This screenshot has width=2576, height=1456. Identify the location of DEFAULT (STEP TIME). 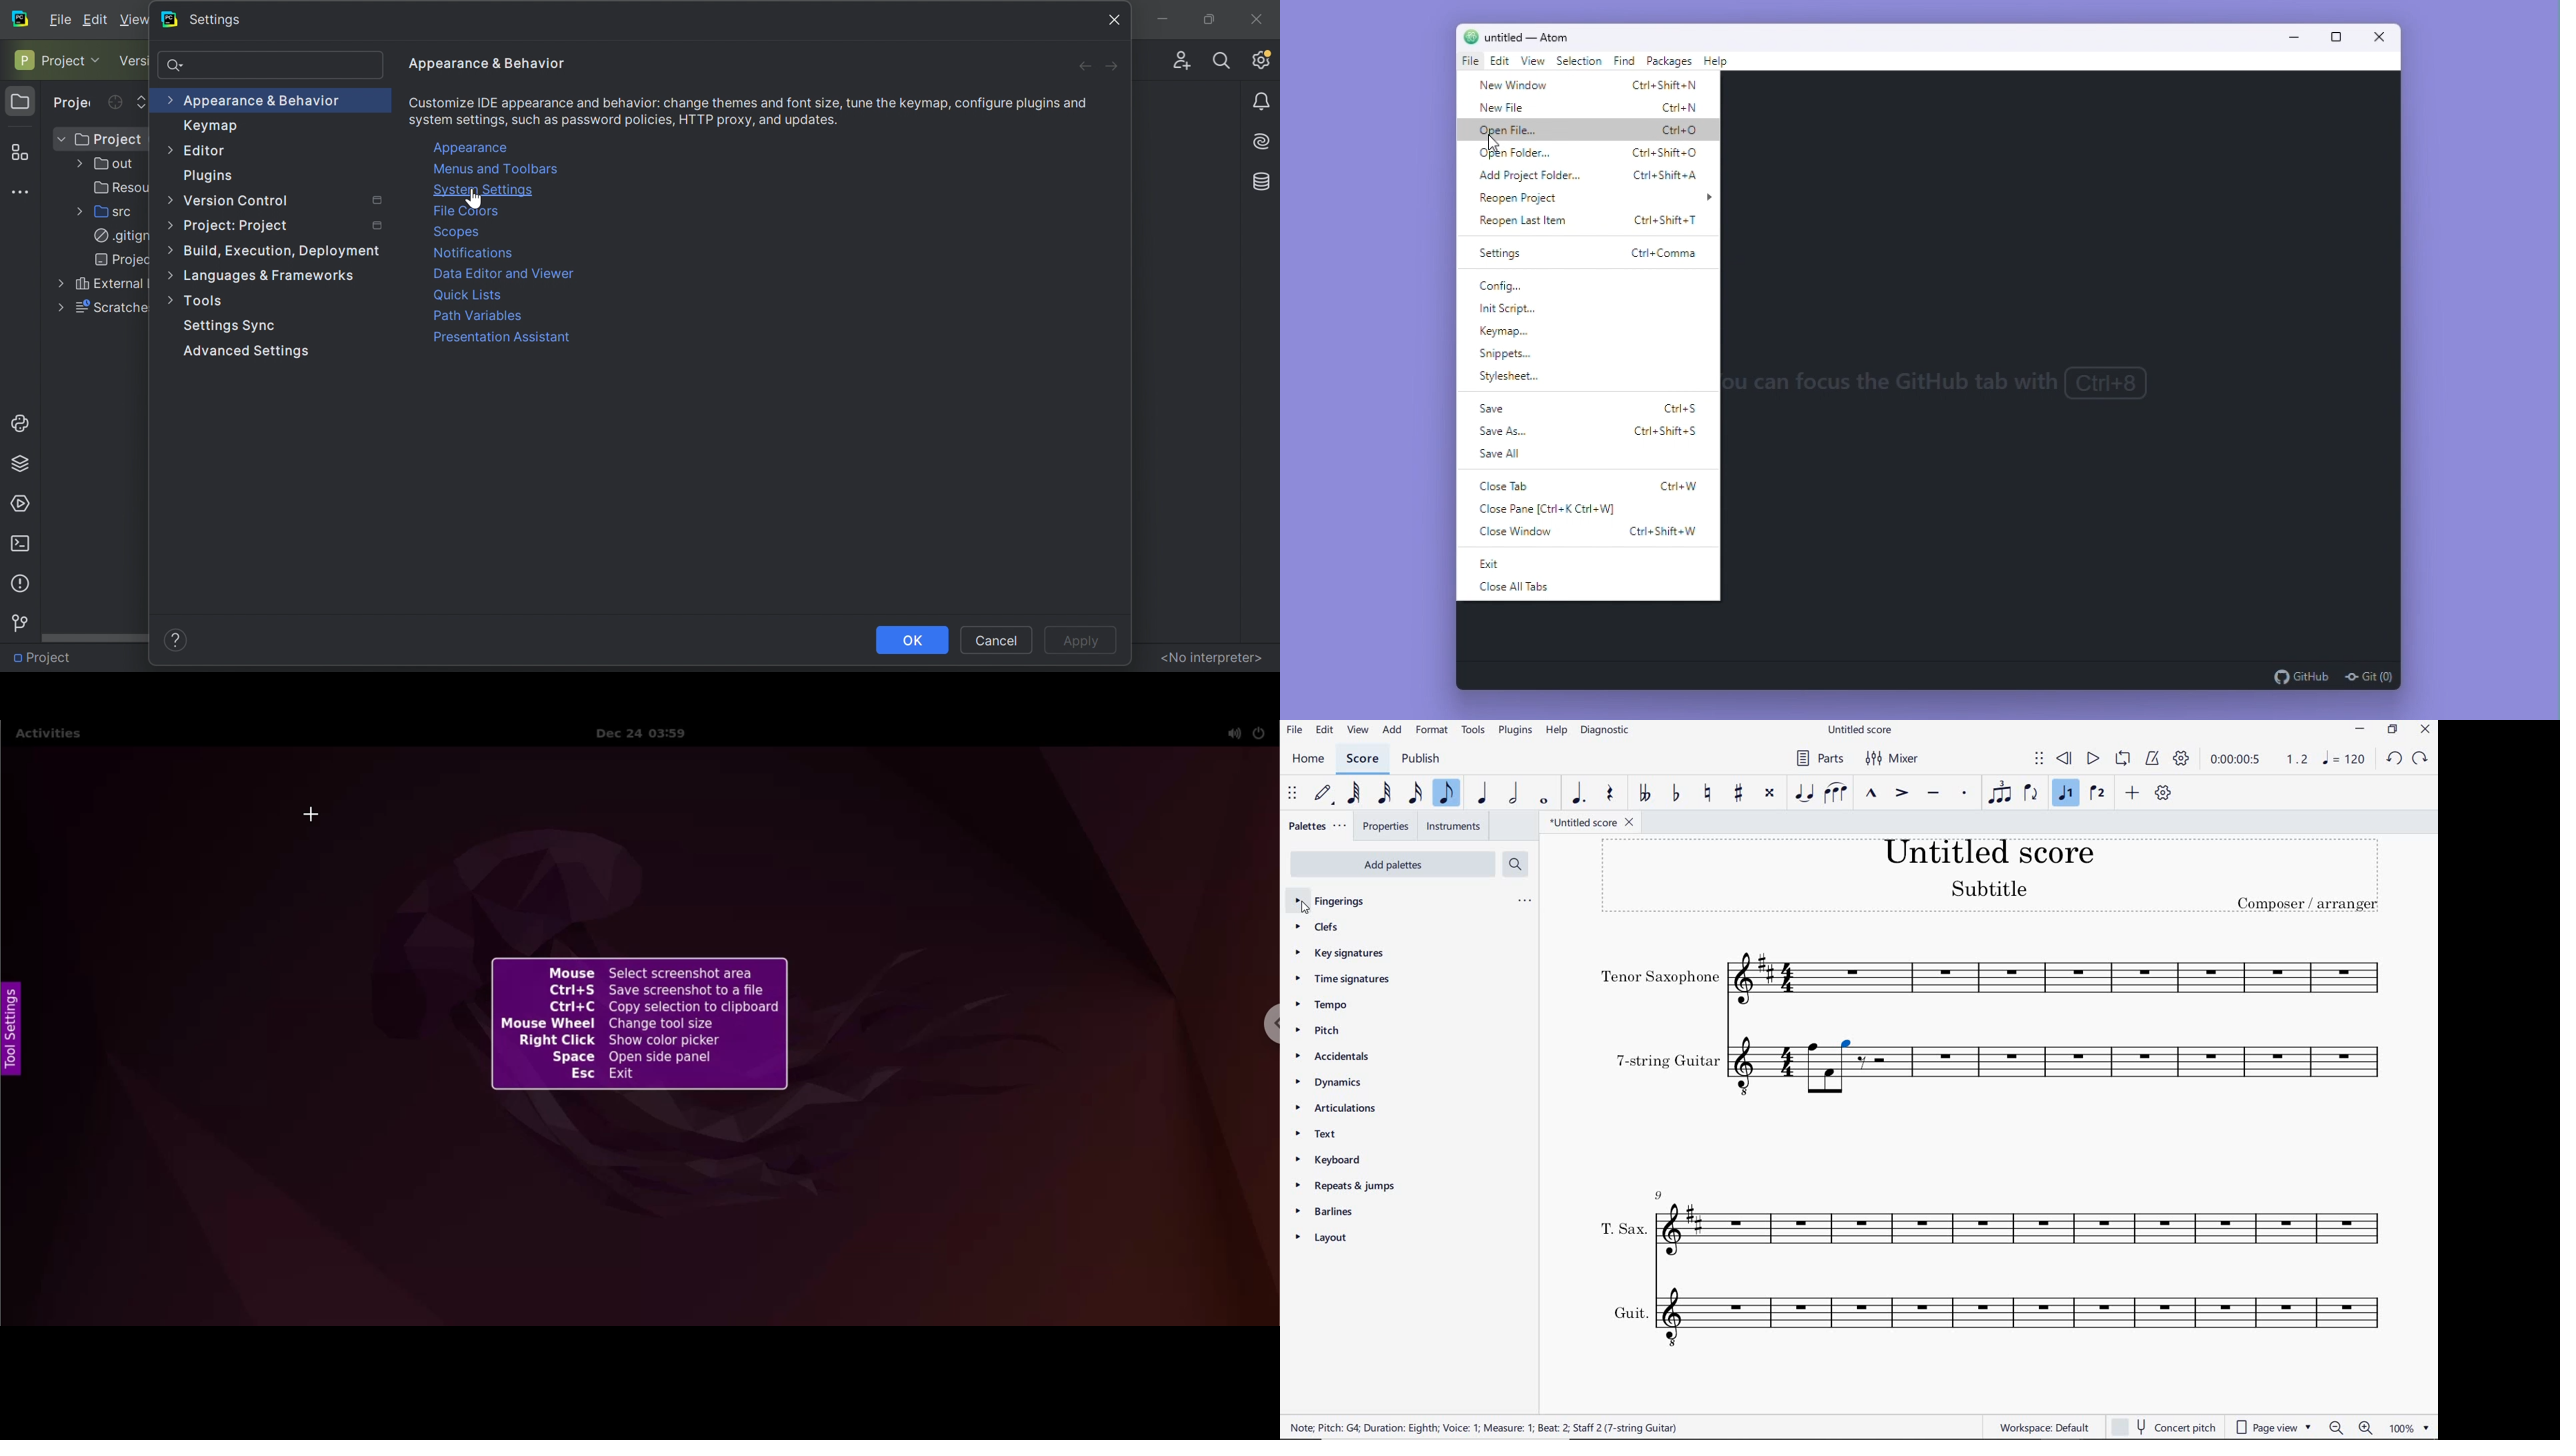
(1322, 794).